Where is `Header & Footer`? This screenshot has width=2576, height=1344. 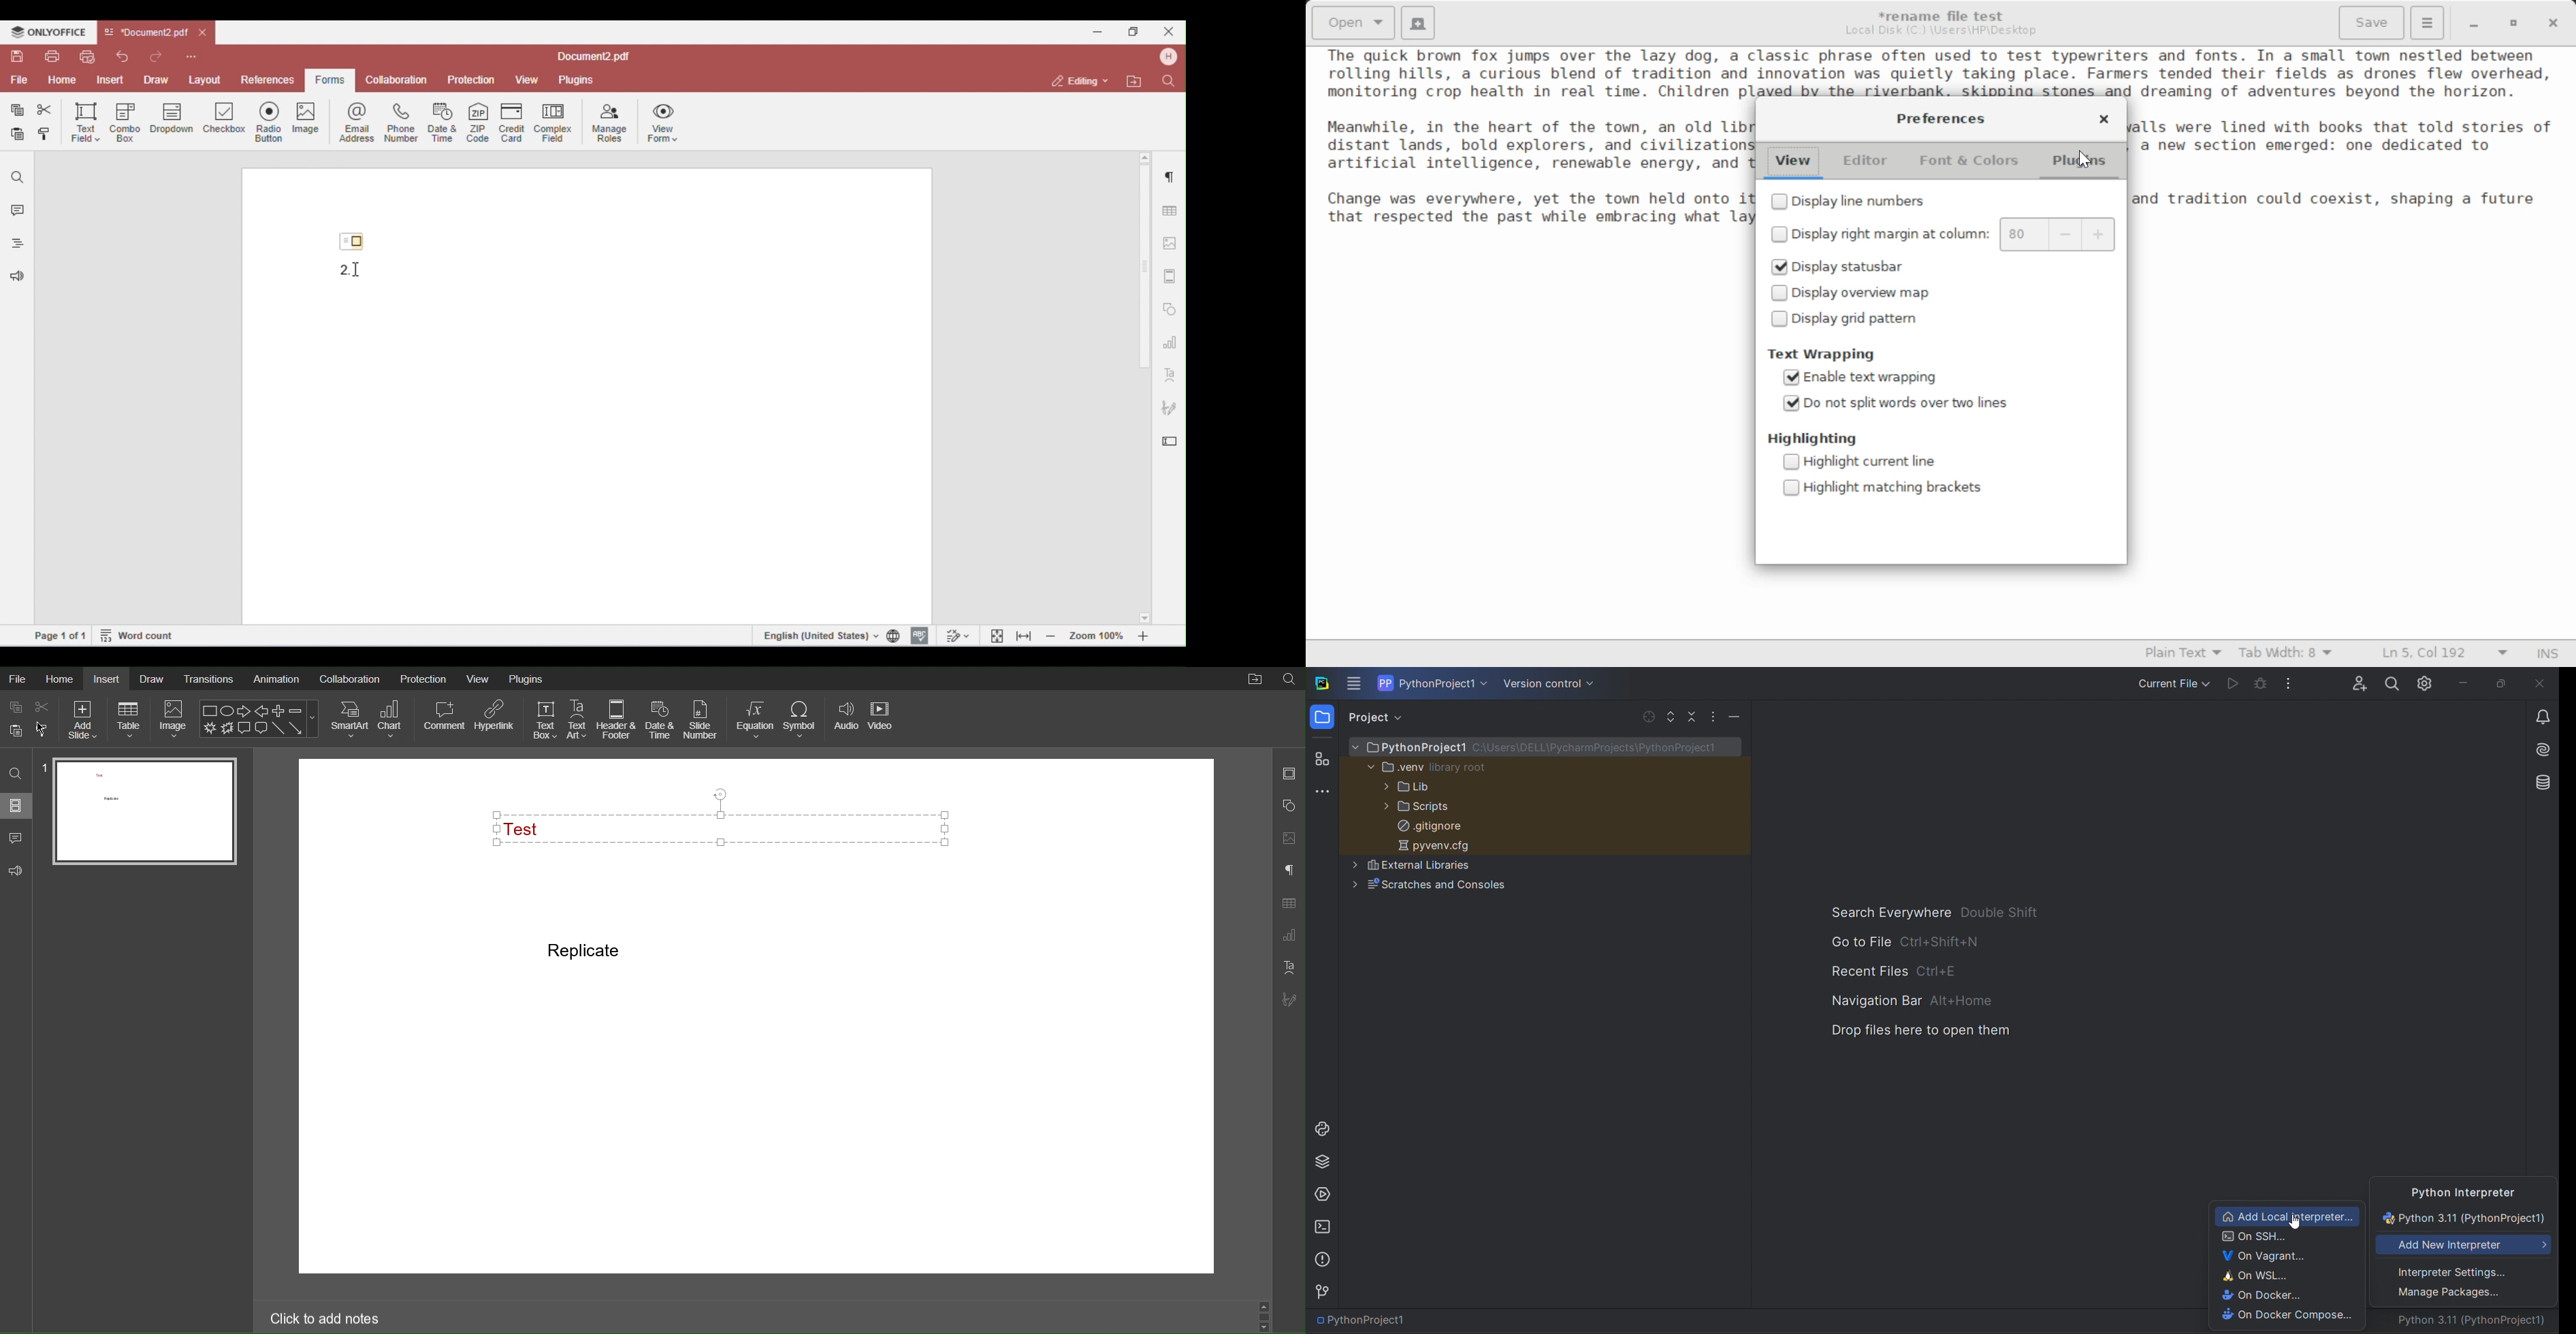 Header & Footer is located at coordinates (617, 720).